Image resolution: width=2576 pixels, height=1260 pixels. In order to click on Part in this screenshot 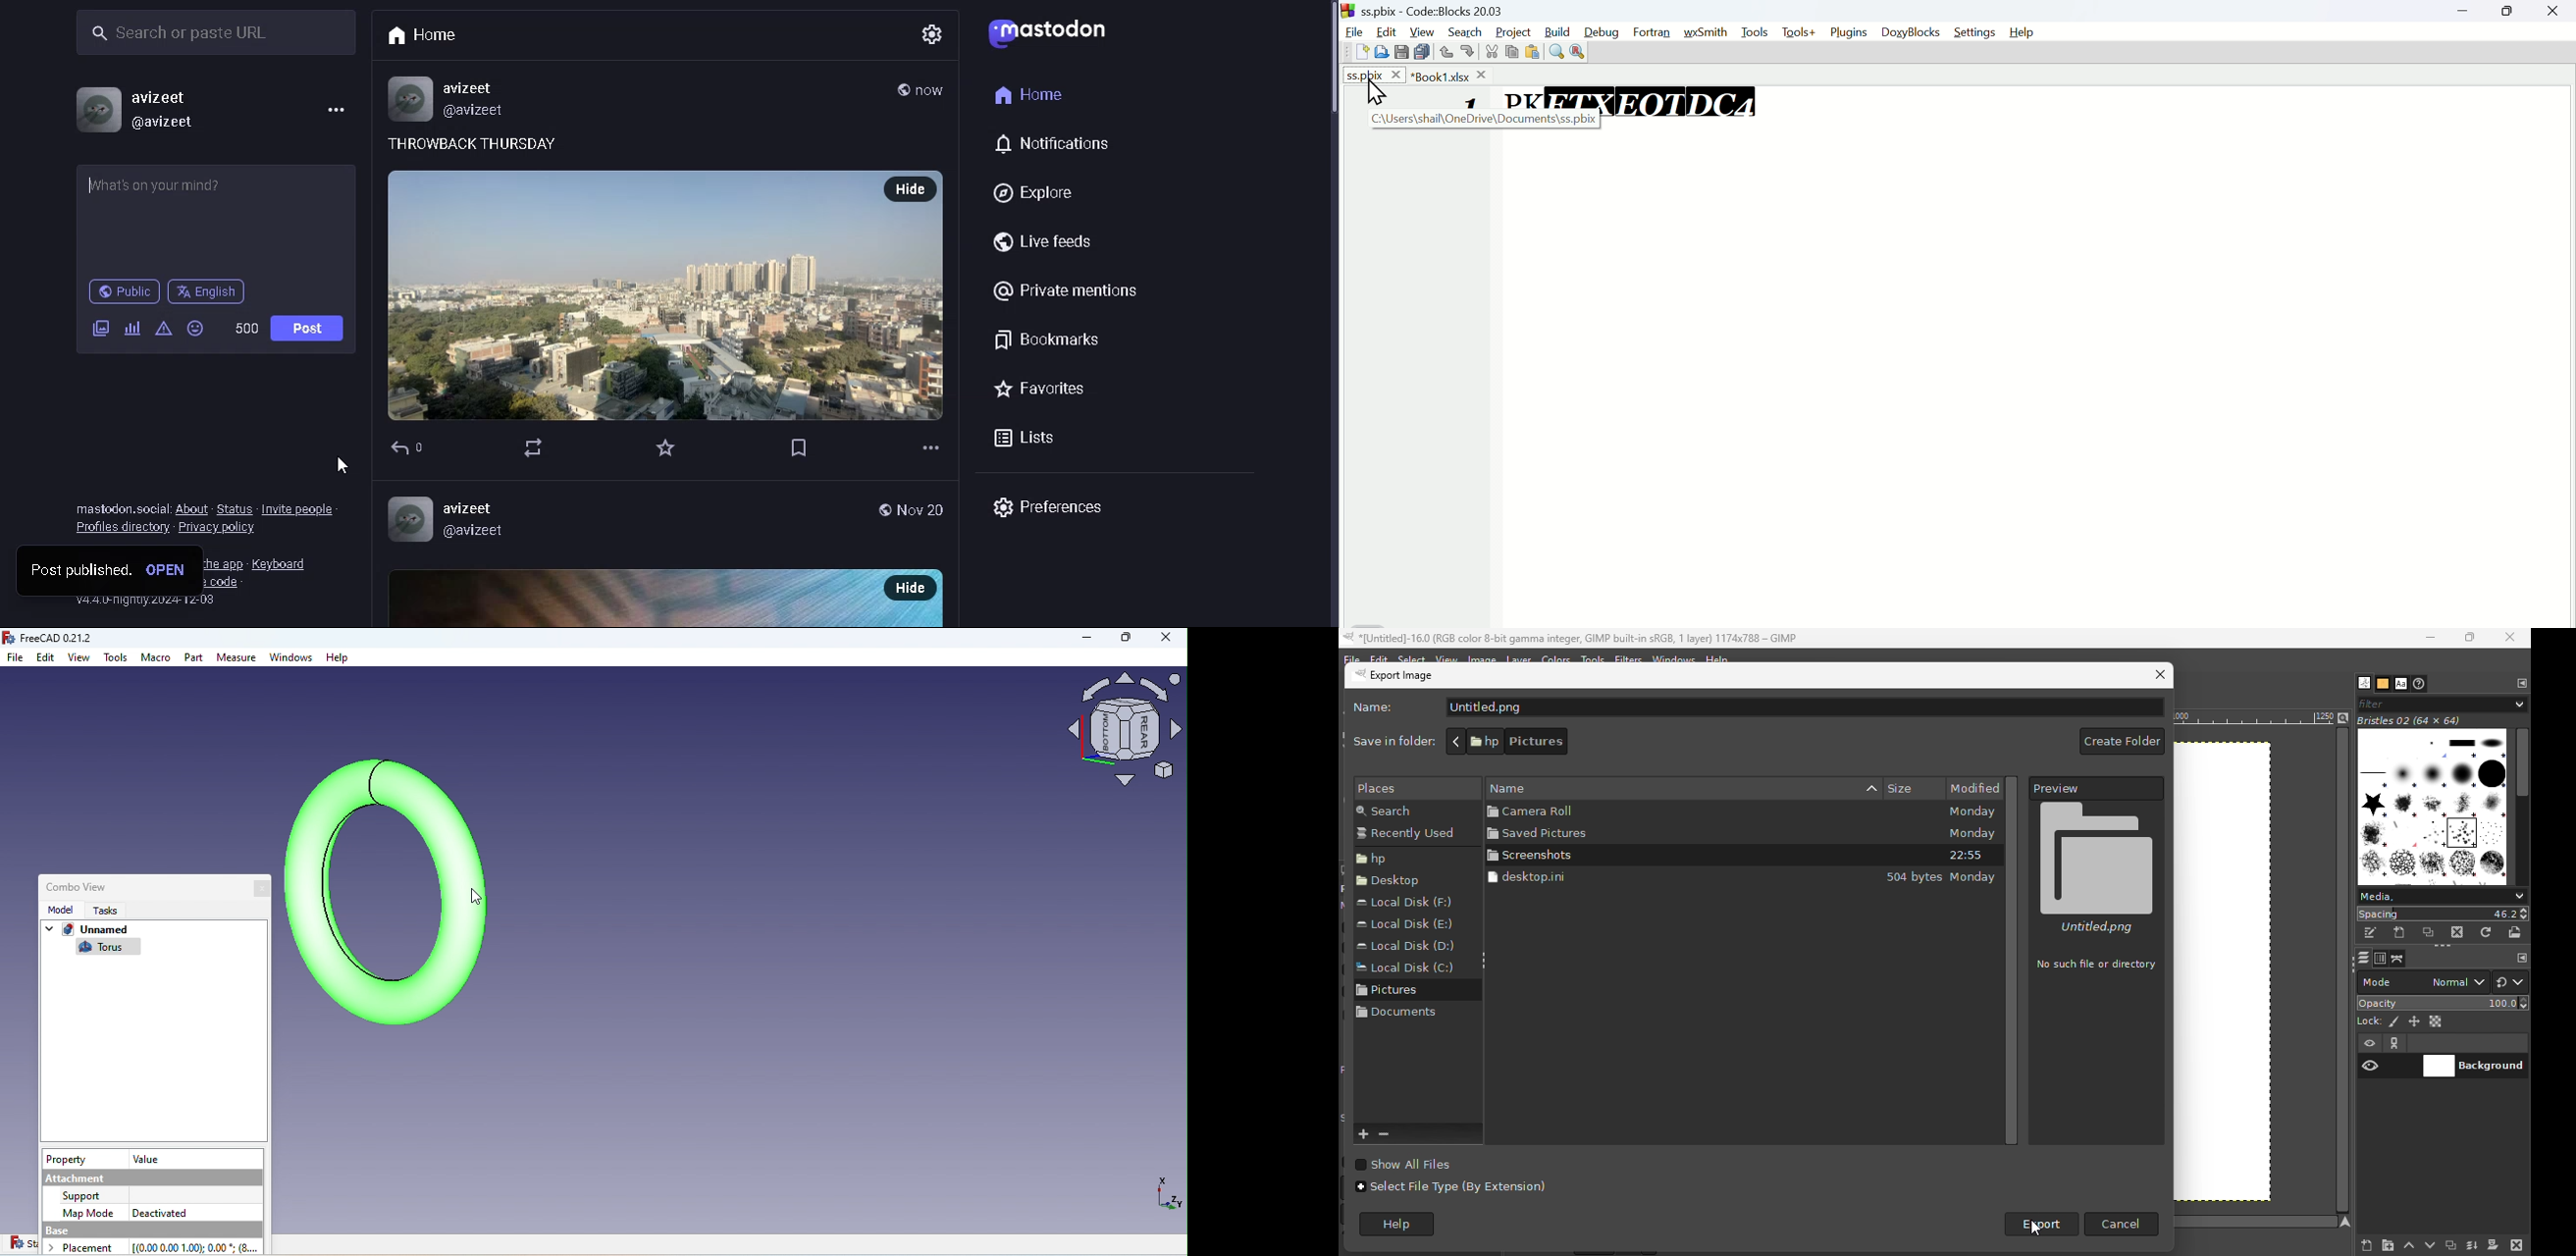, I will do `click(195, 659)`.